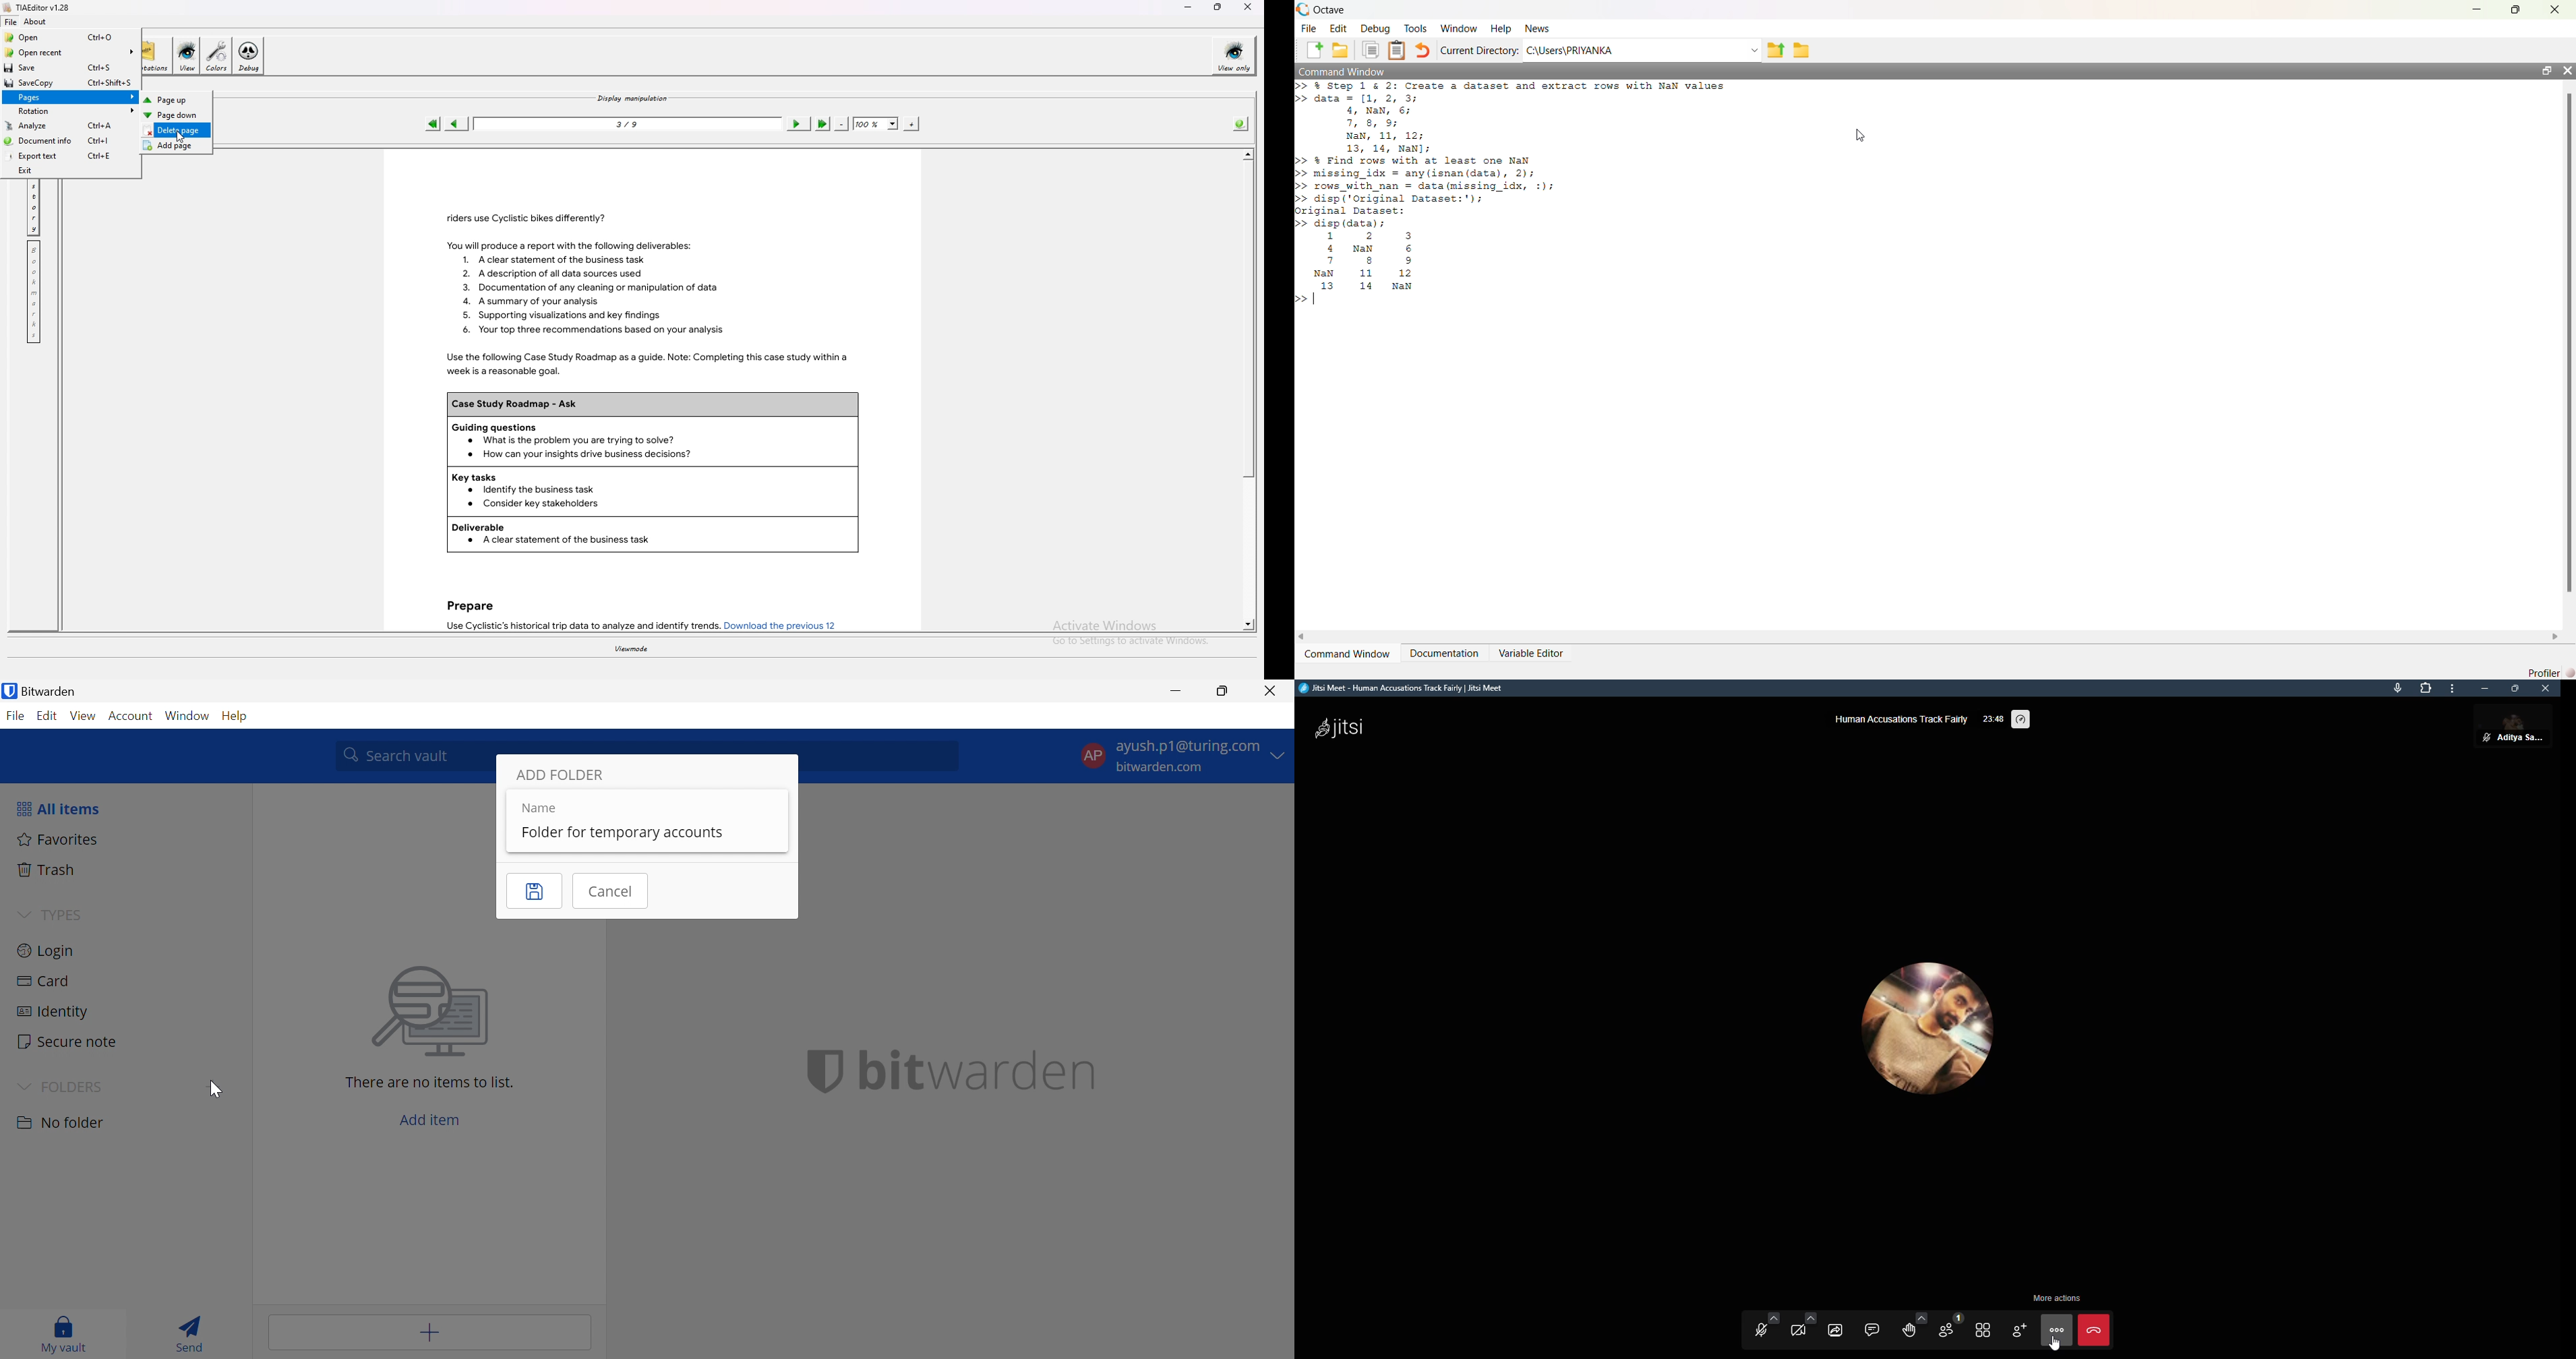  I want to click on chat, so click(1872, 1328).